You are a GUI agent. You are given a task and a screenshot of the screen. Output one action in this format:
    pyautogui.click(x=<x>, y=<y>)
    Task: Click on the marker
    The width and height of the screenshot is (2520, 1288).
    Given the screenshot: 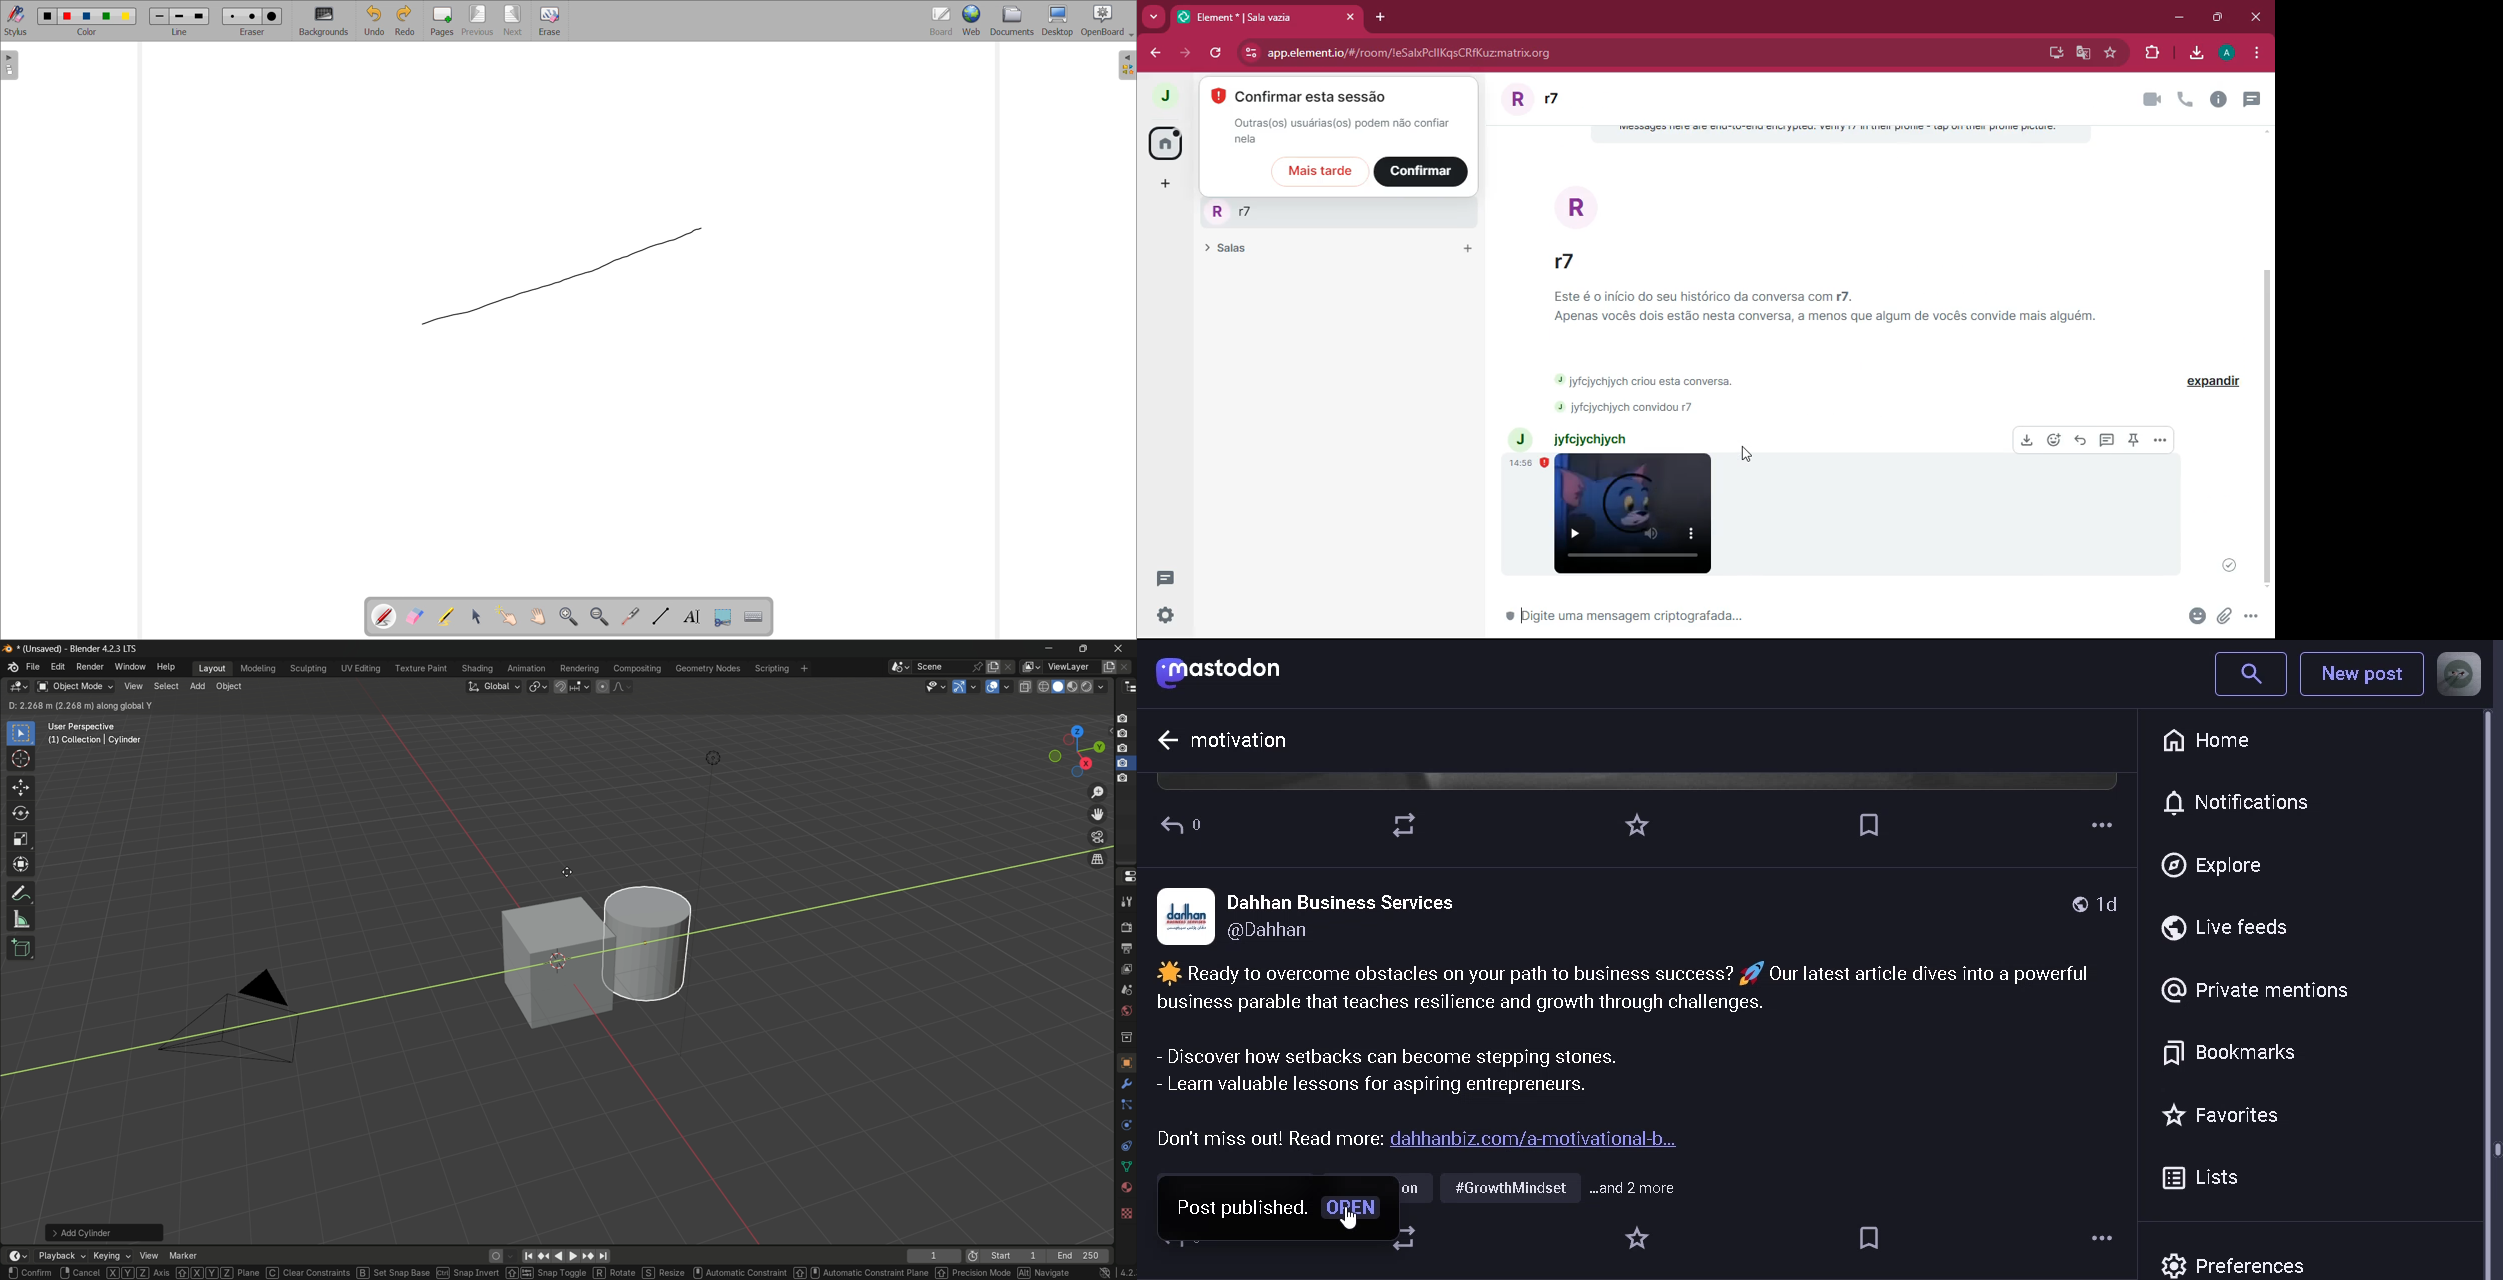 What is the action you would take?
    pyautogui.click(x=184, y=1255)
    